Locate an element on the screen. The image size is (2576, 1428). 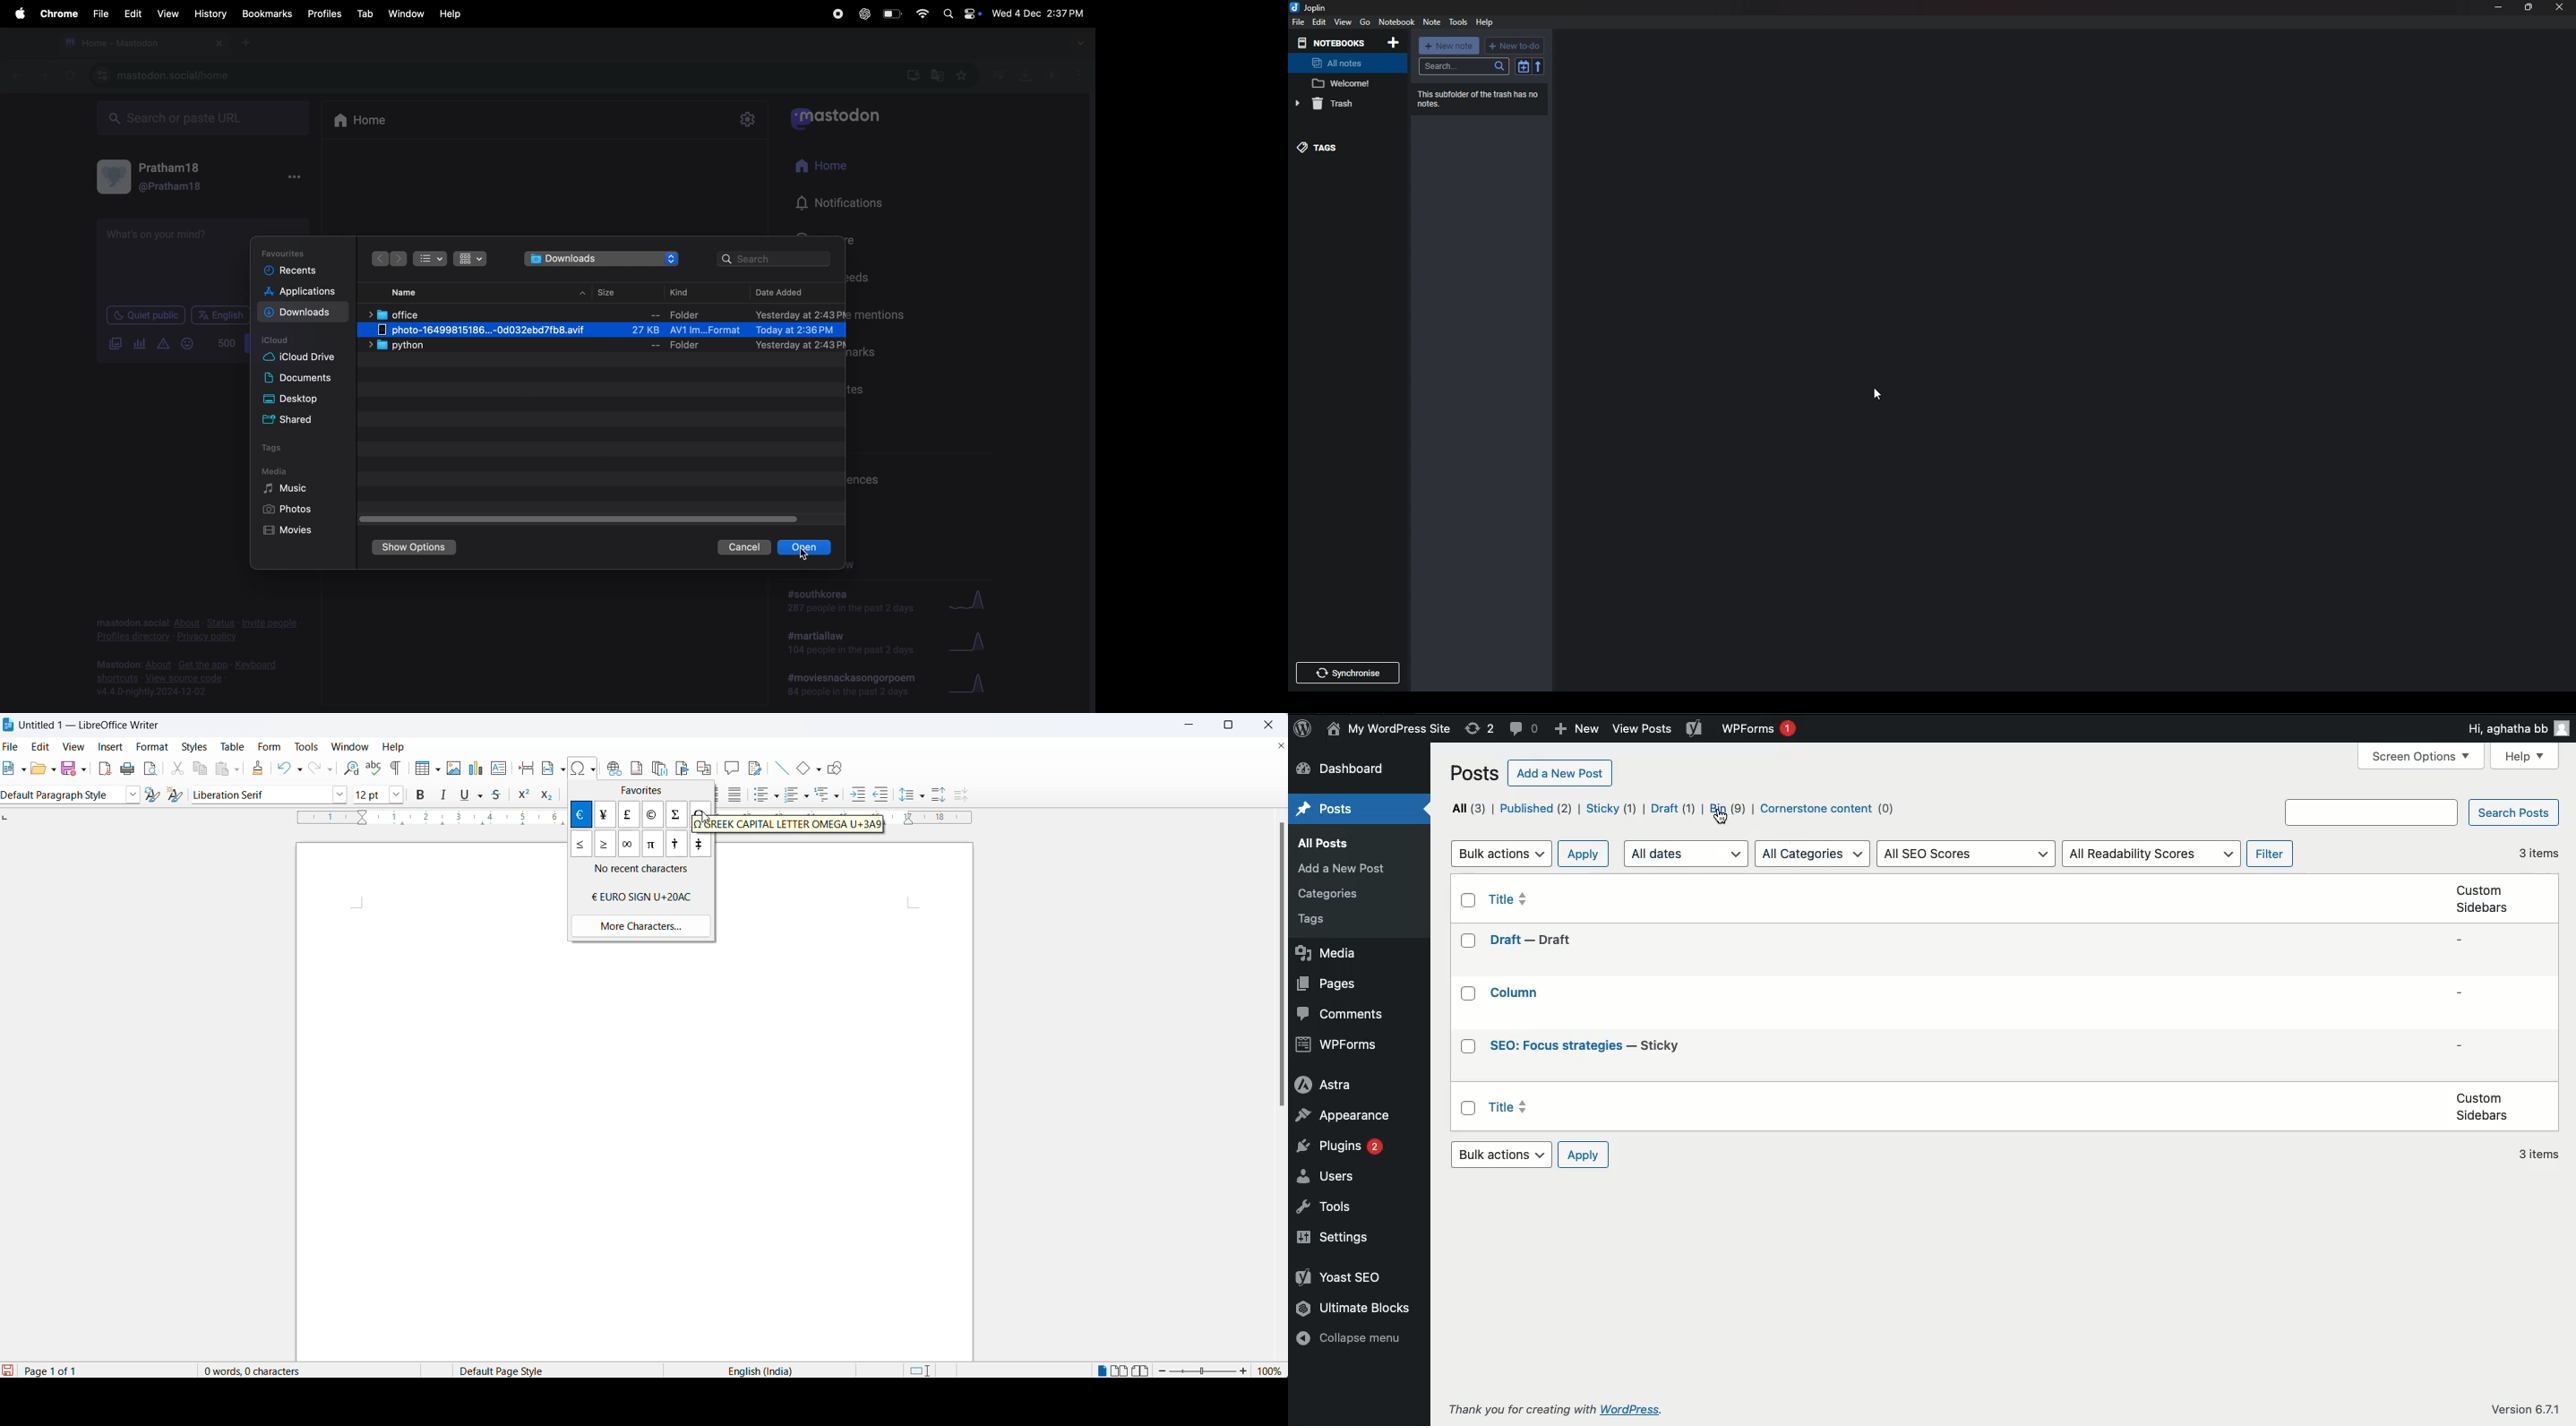
view source code is located at coordinates (192, 677).